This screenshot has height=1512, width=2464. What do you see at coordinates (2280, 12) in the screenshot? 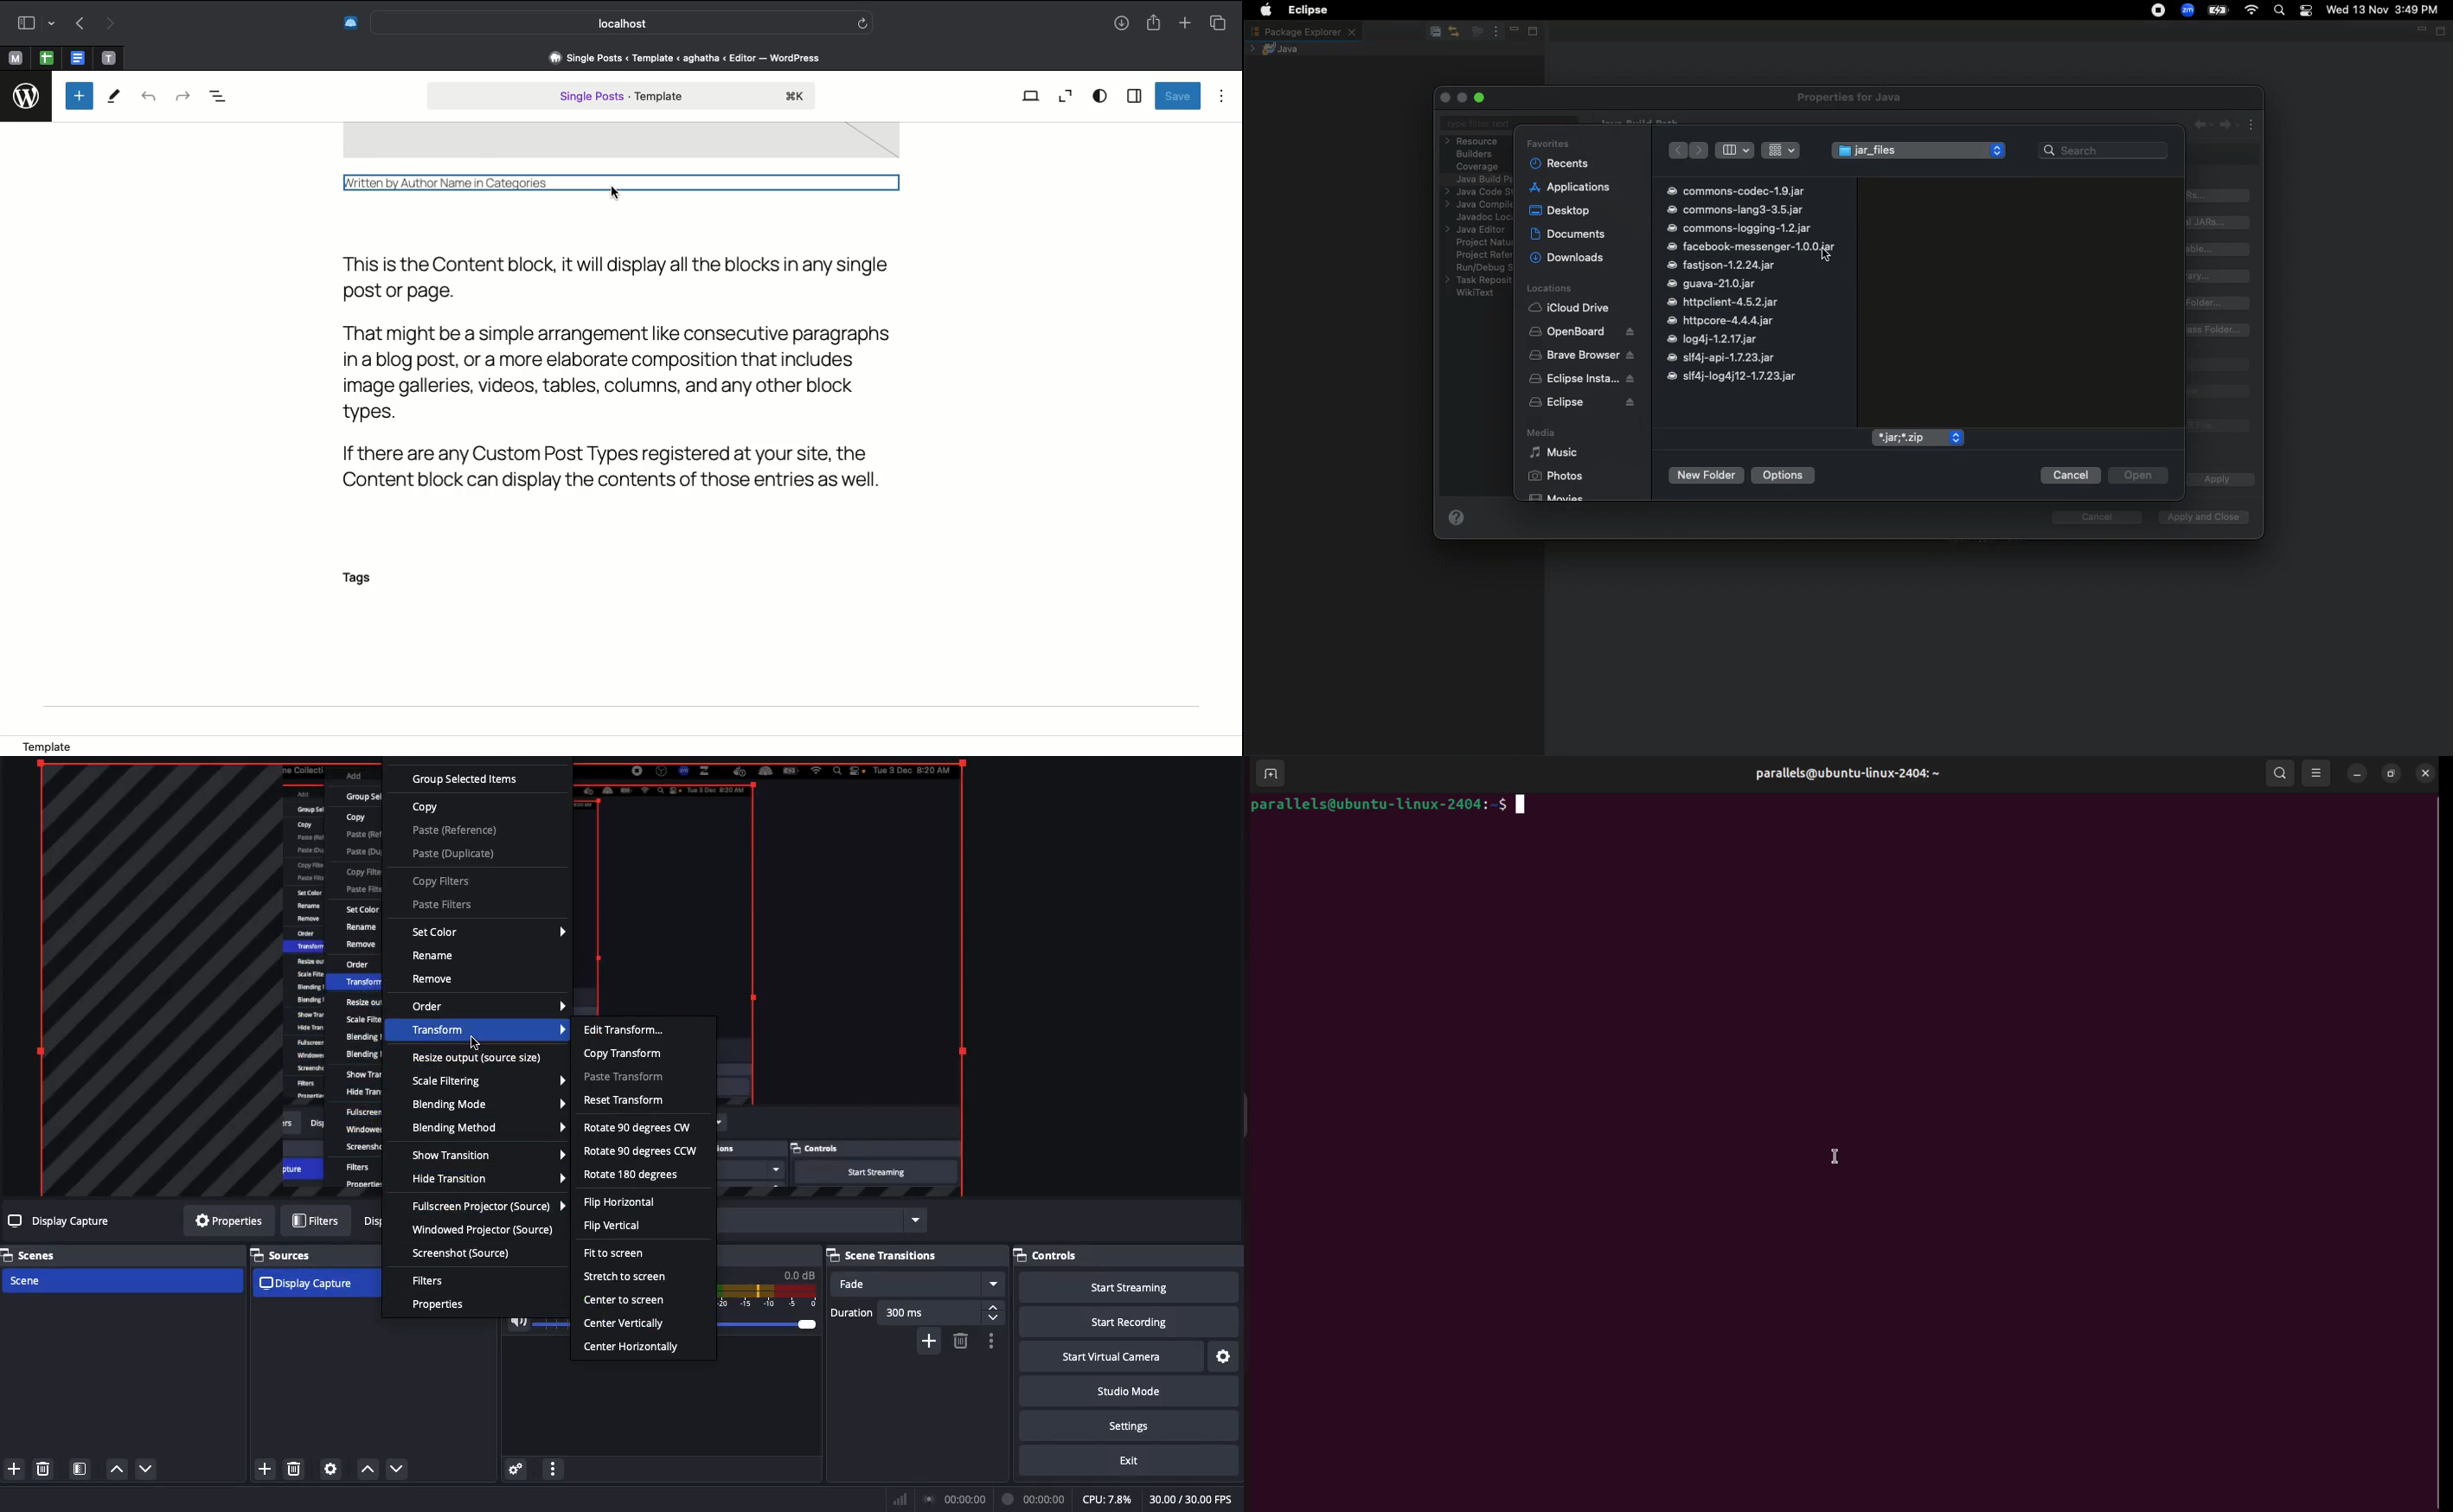
I see `Search` at bounding box center [2280, 12].